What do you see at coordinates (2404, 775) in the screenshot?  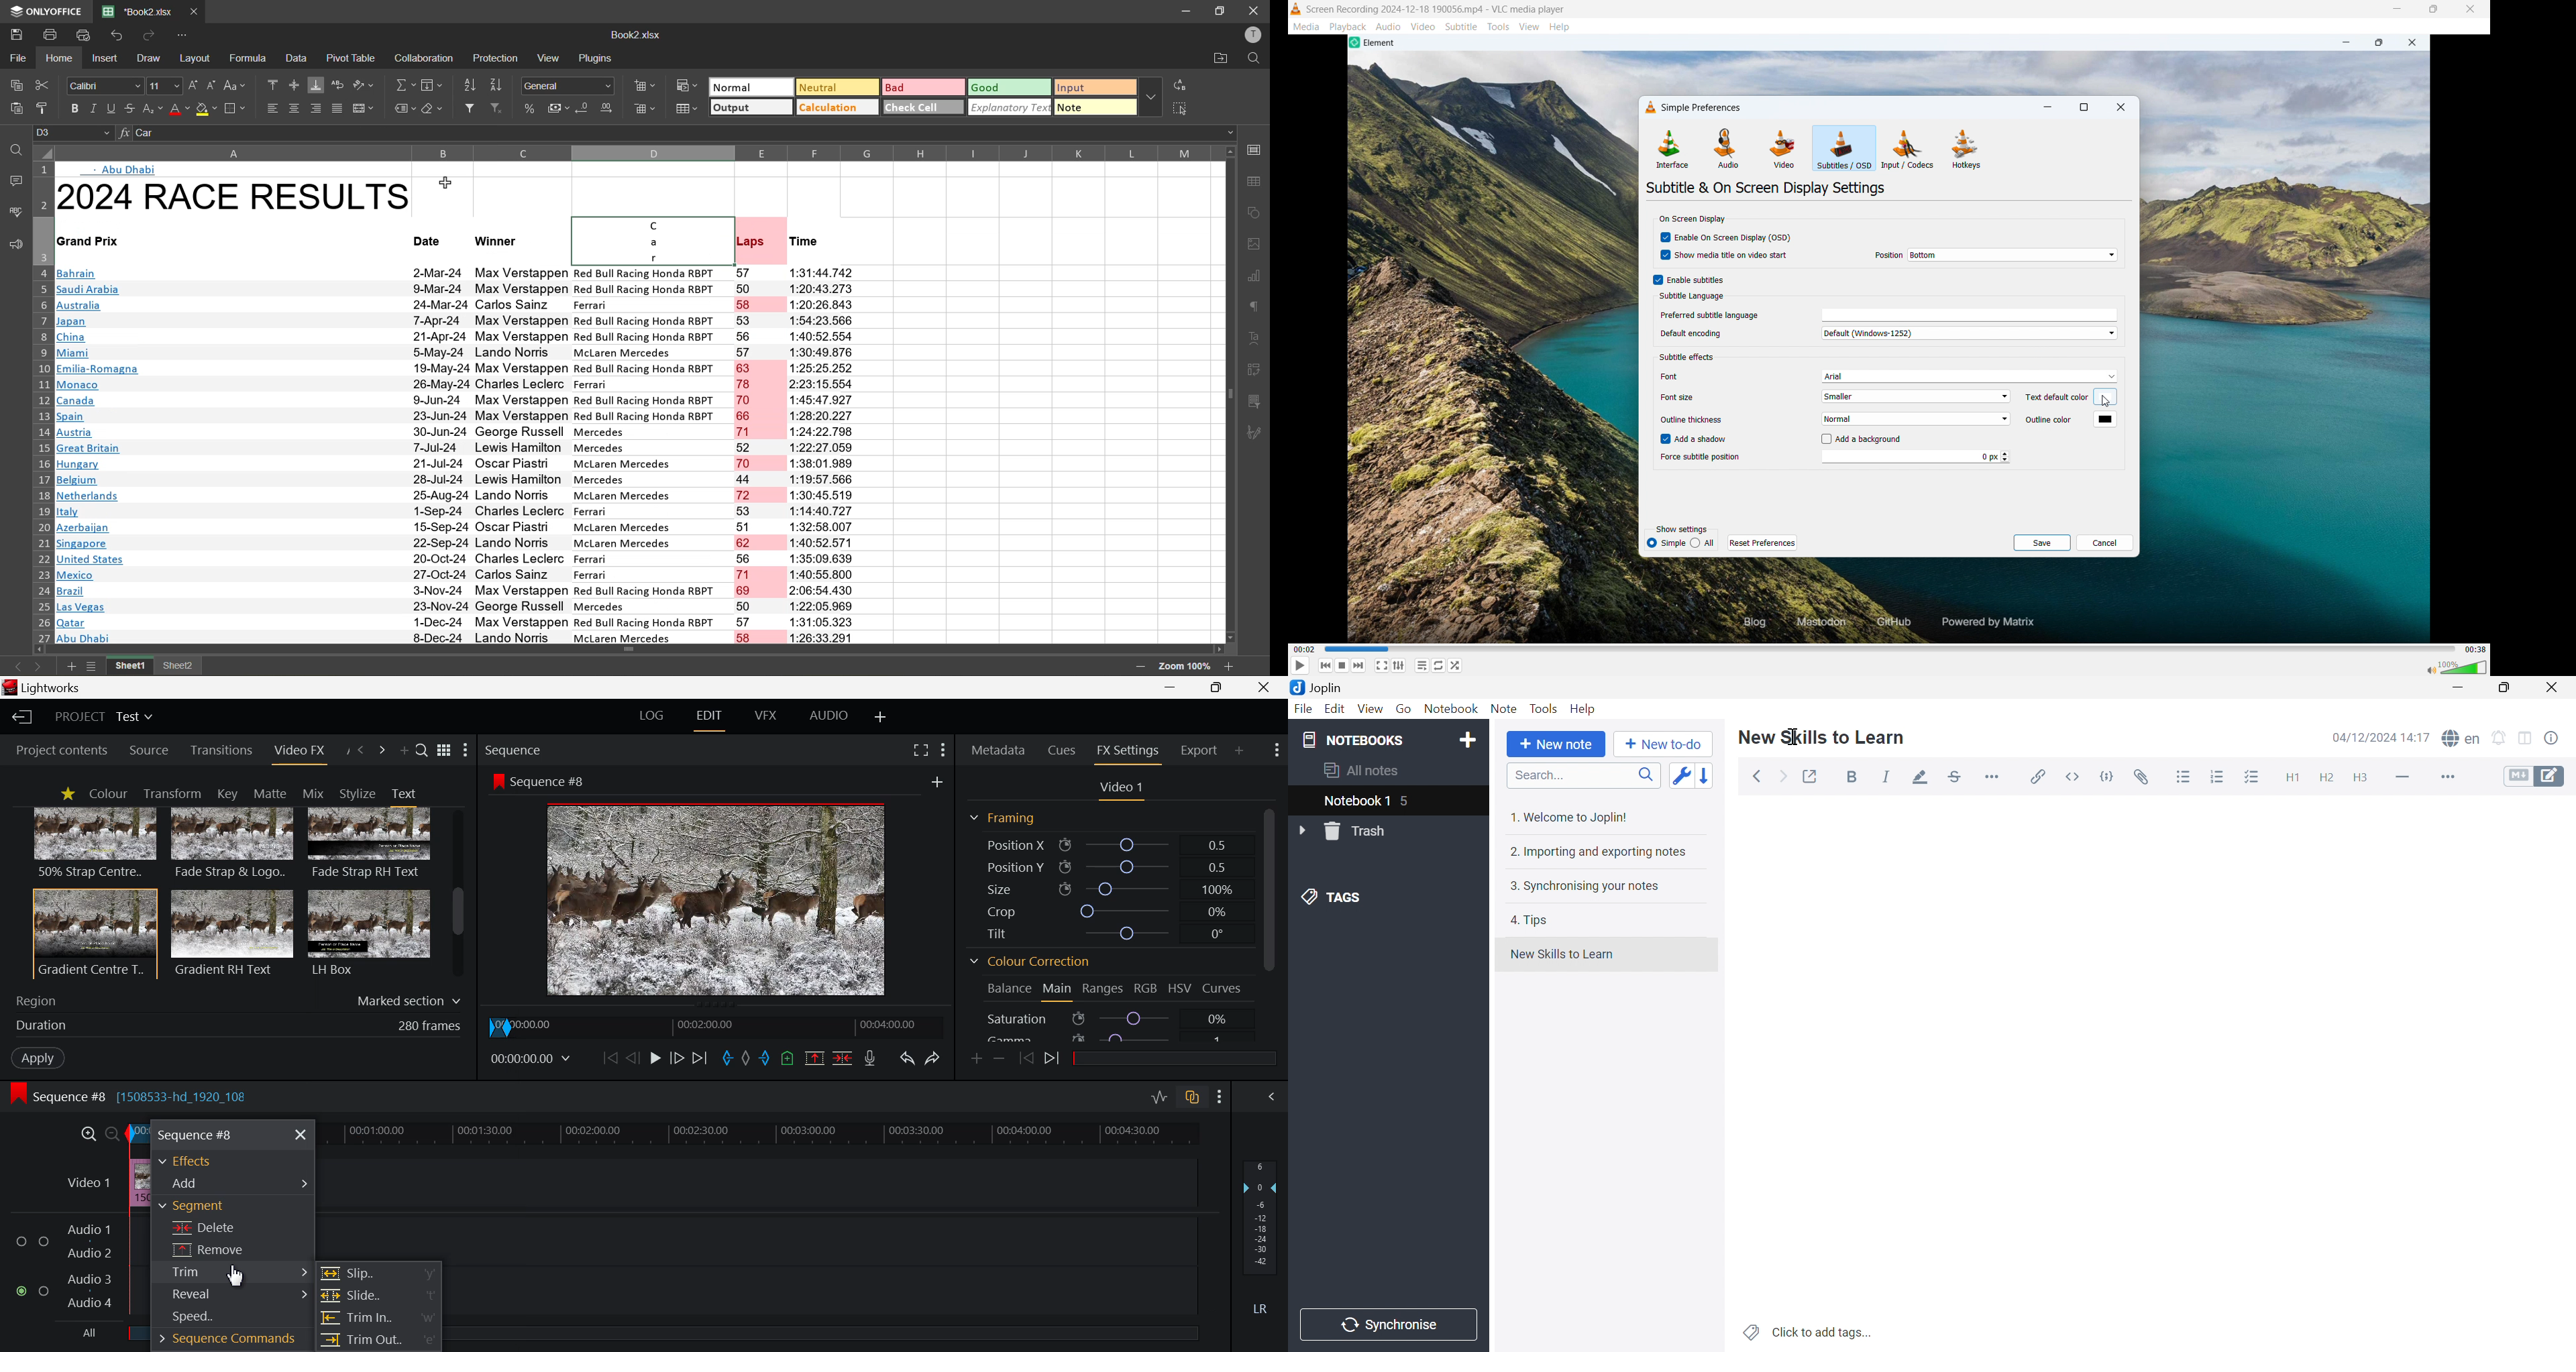 I see `Horizontal line` at bounding box center [2404, 775].